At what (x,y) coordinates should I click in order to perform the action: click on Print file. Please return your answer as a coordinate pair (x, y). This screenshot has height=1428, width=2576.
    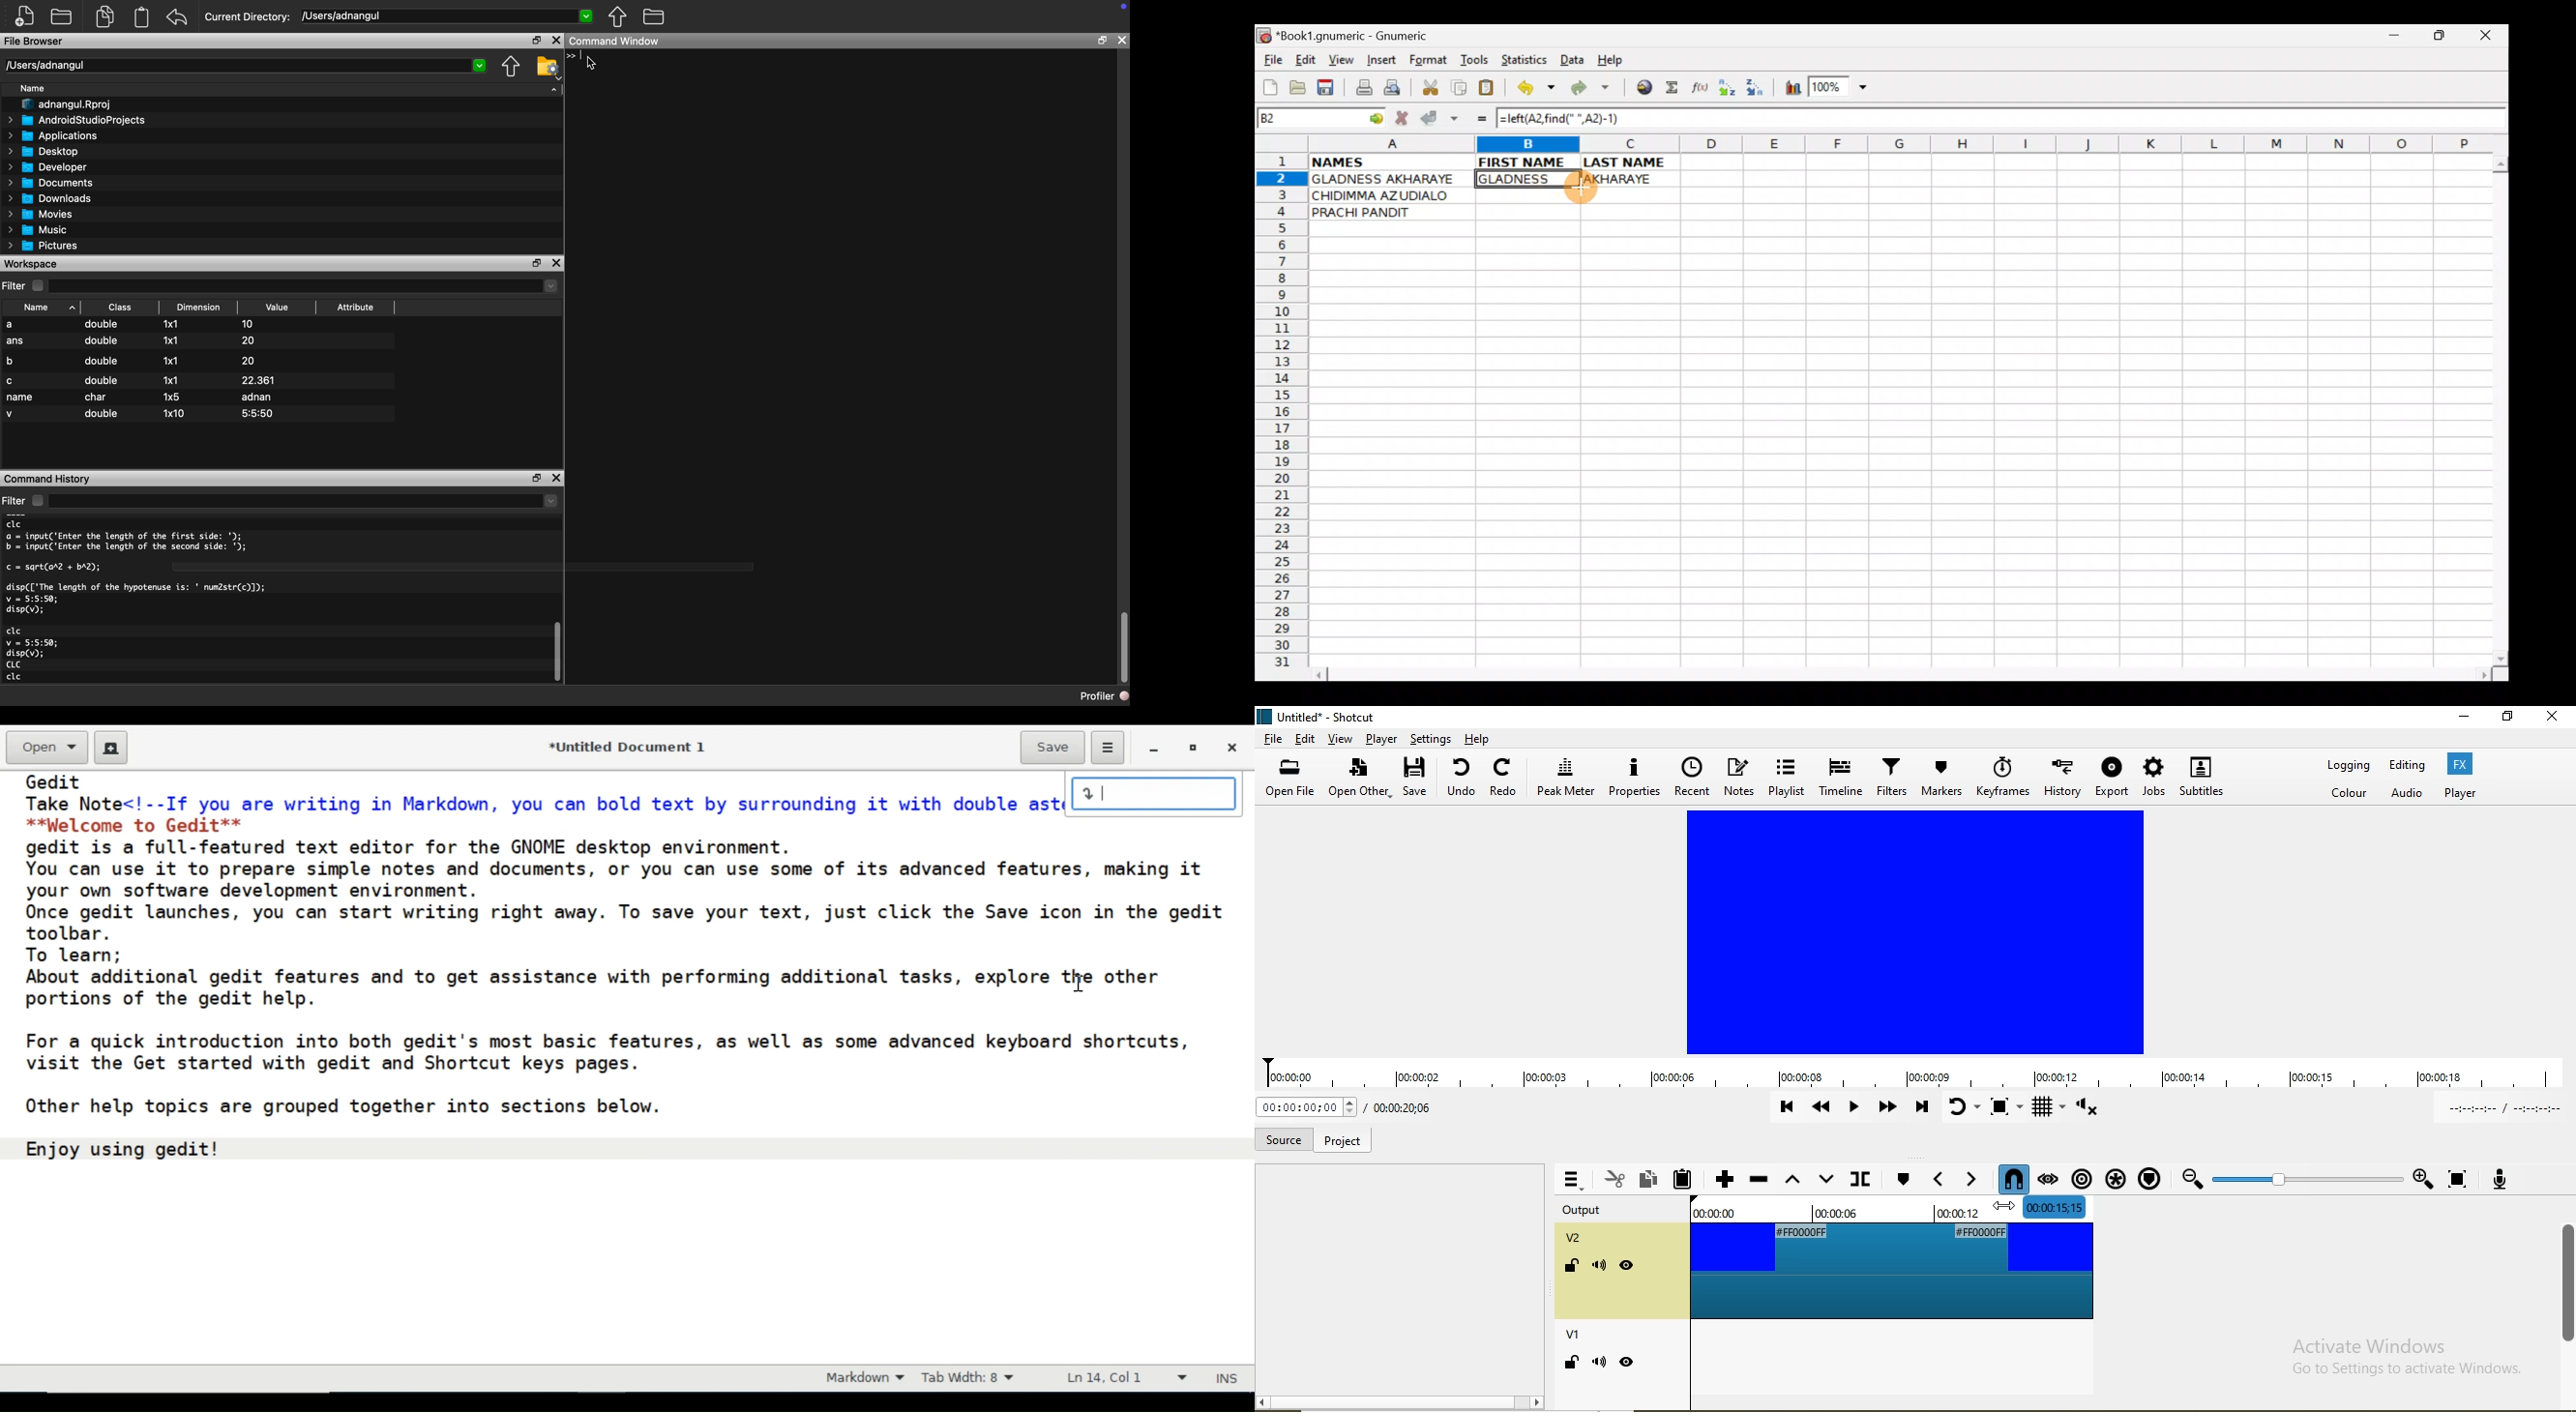
    Looking at the image, I should click on (1361, 89).